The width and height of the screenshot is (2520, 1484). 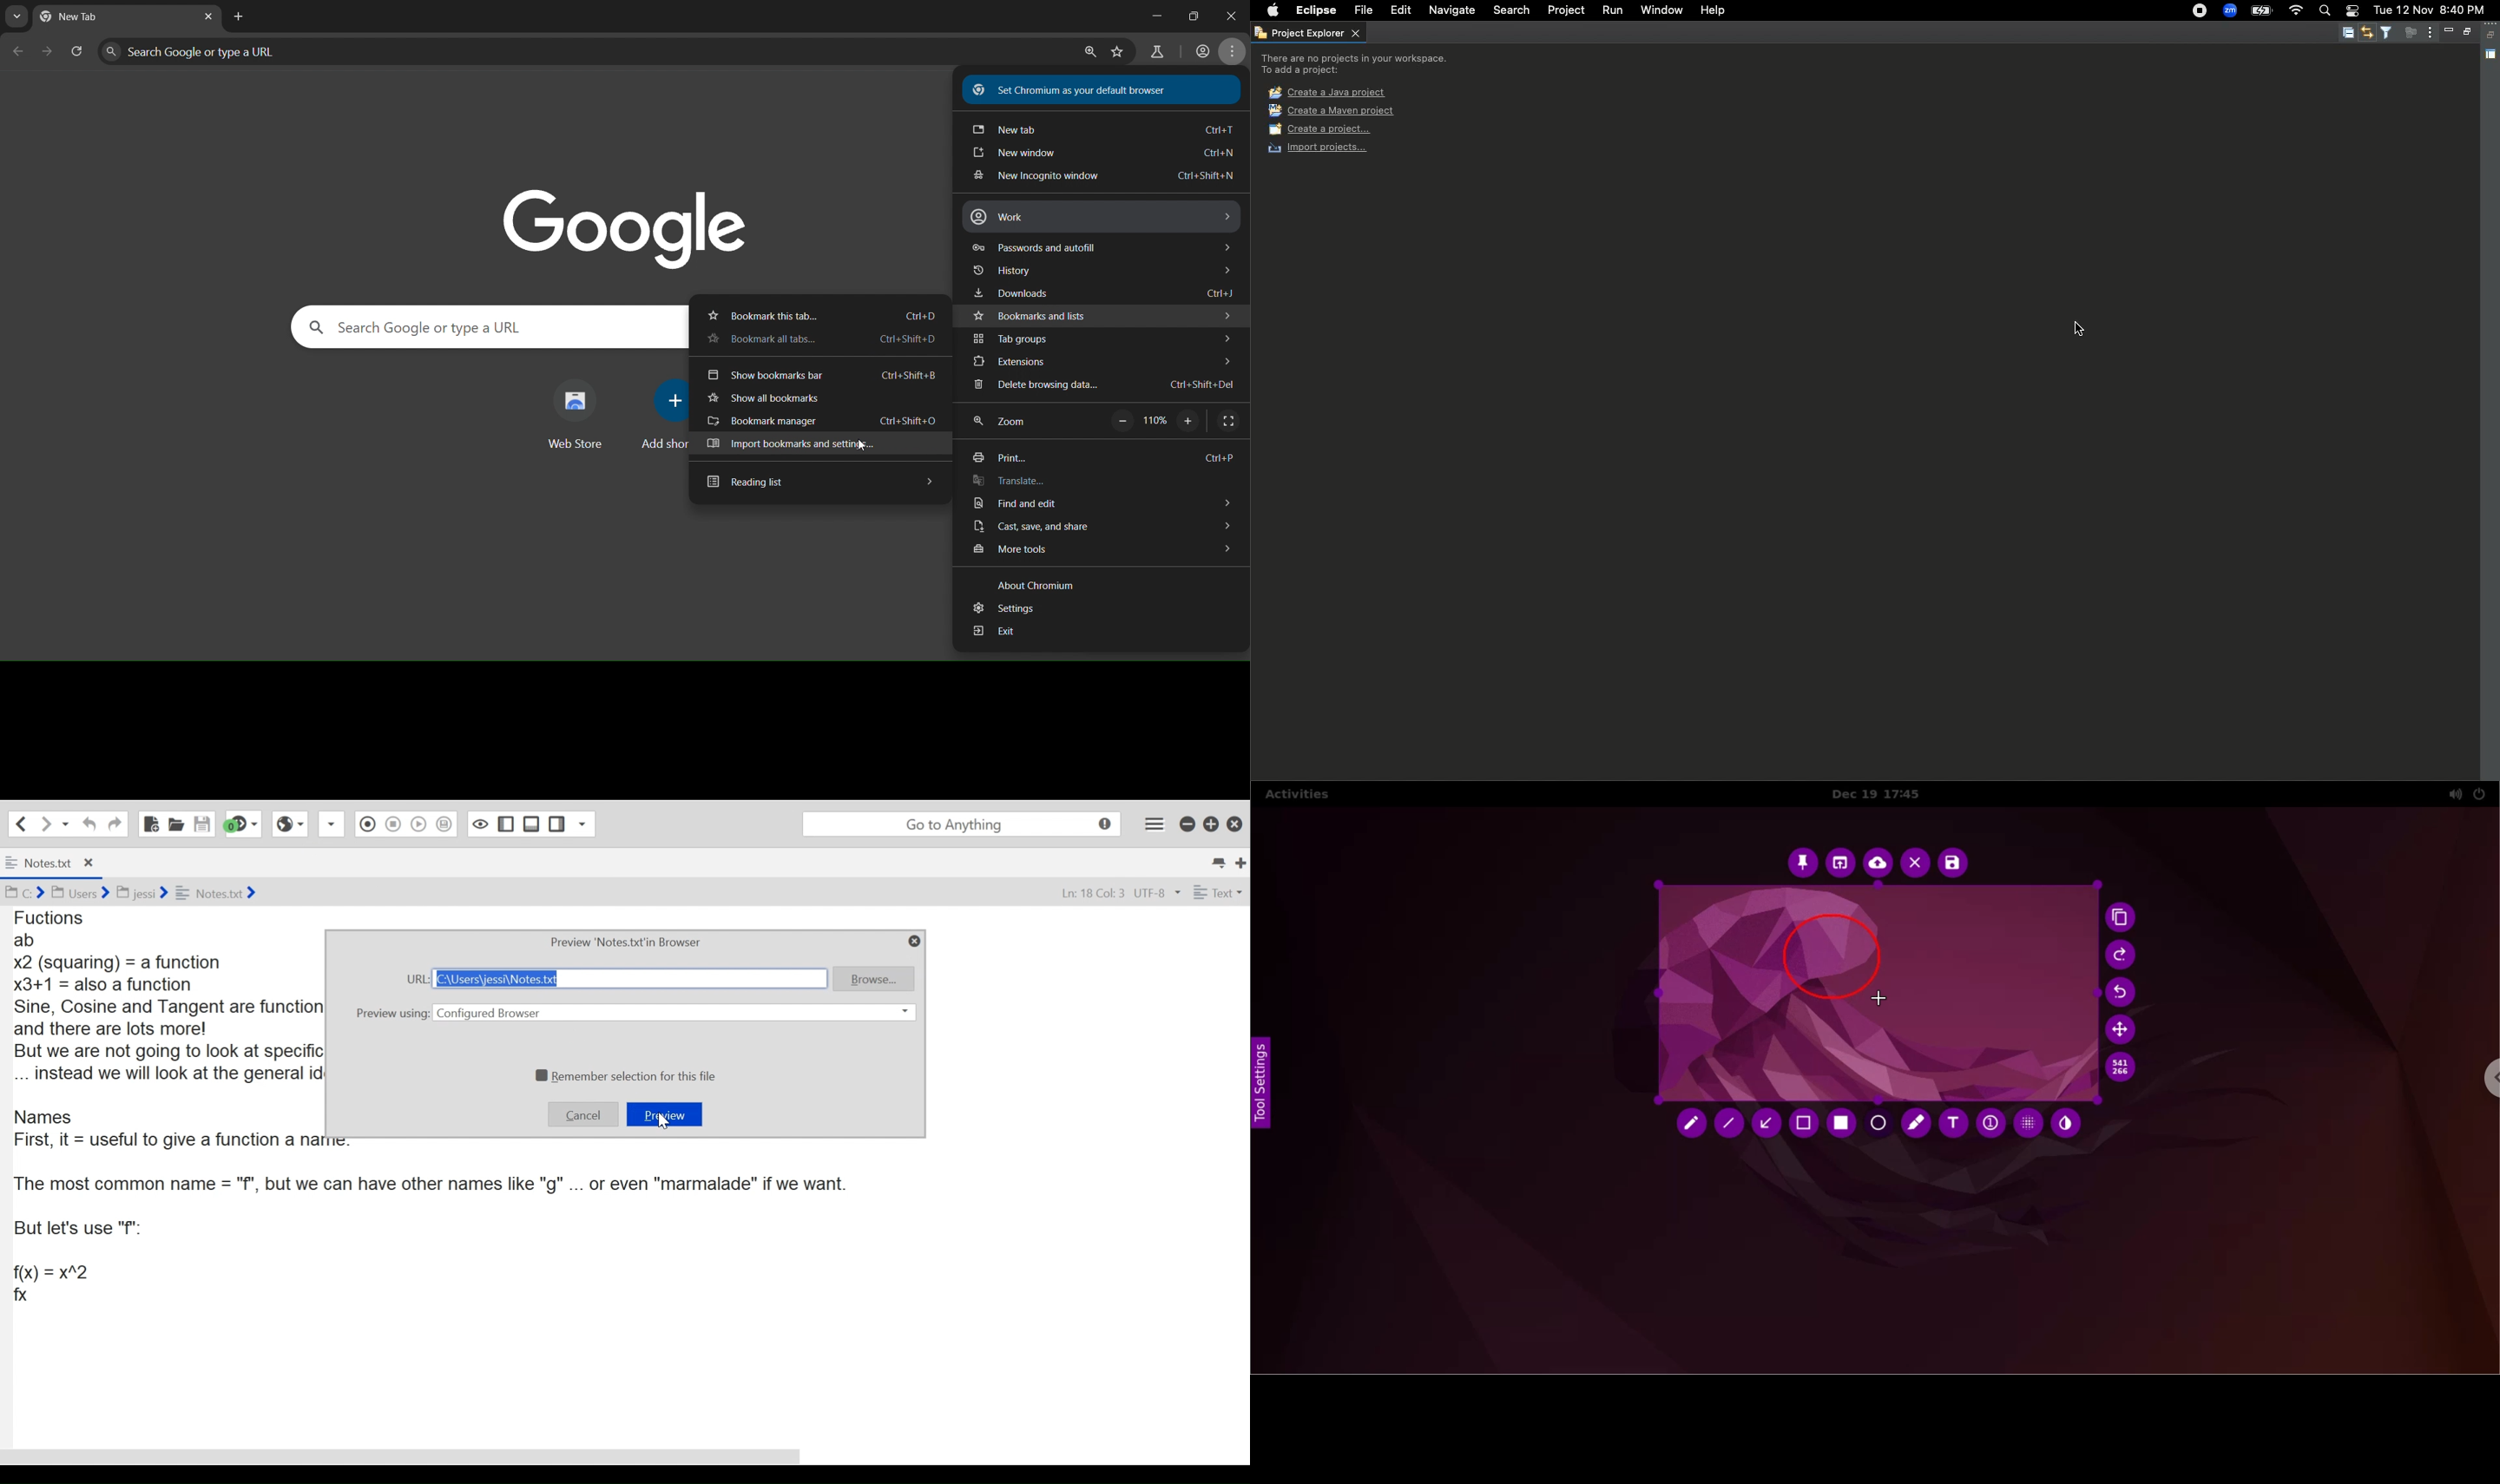 I want to click on  Remember selection for this file, so click(x=635, y=1074).